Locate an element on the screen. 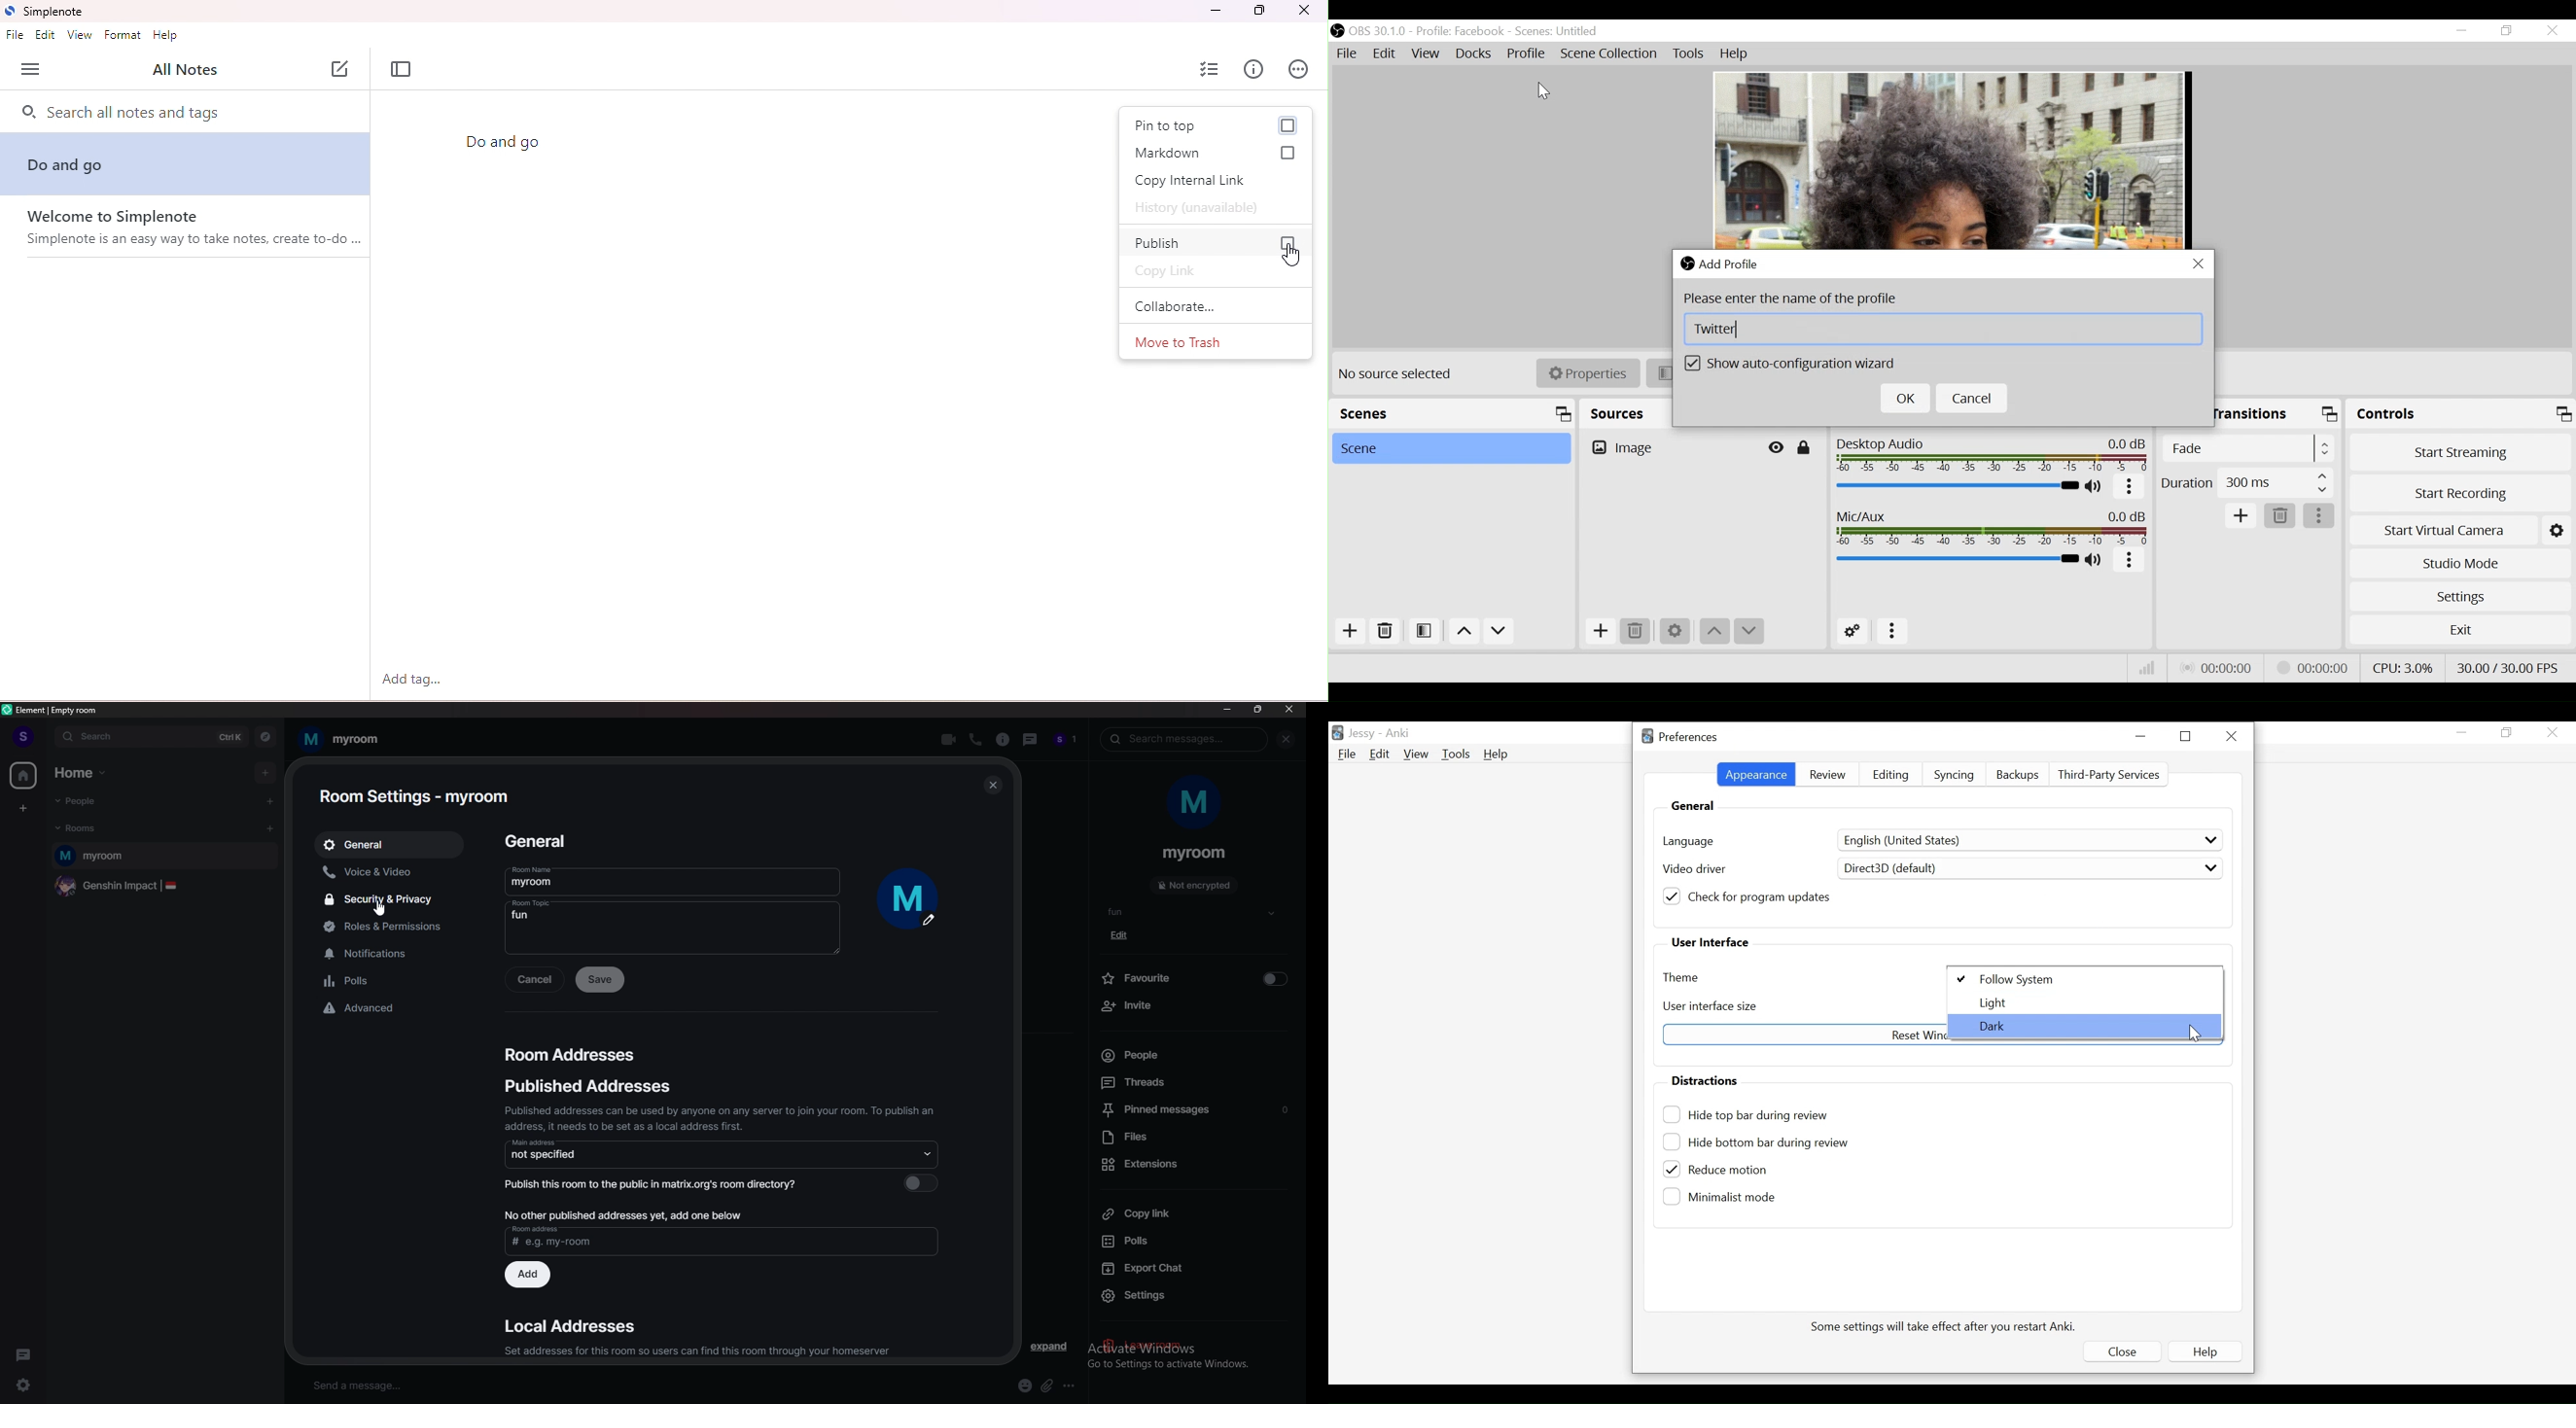 The width and height of the screenshot is (2576, 1428). Transitions is located at coordinates (2253, 413).